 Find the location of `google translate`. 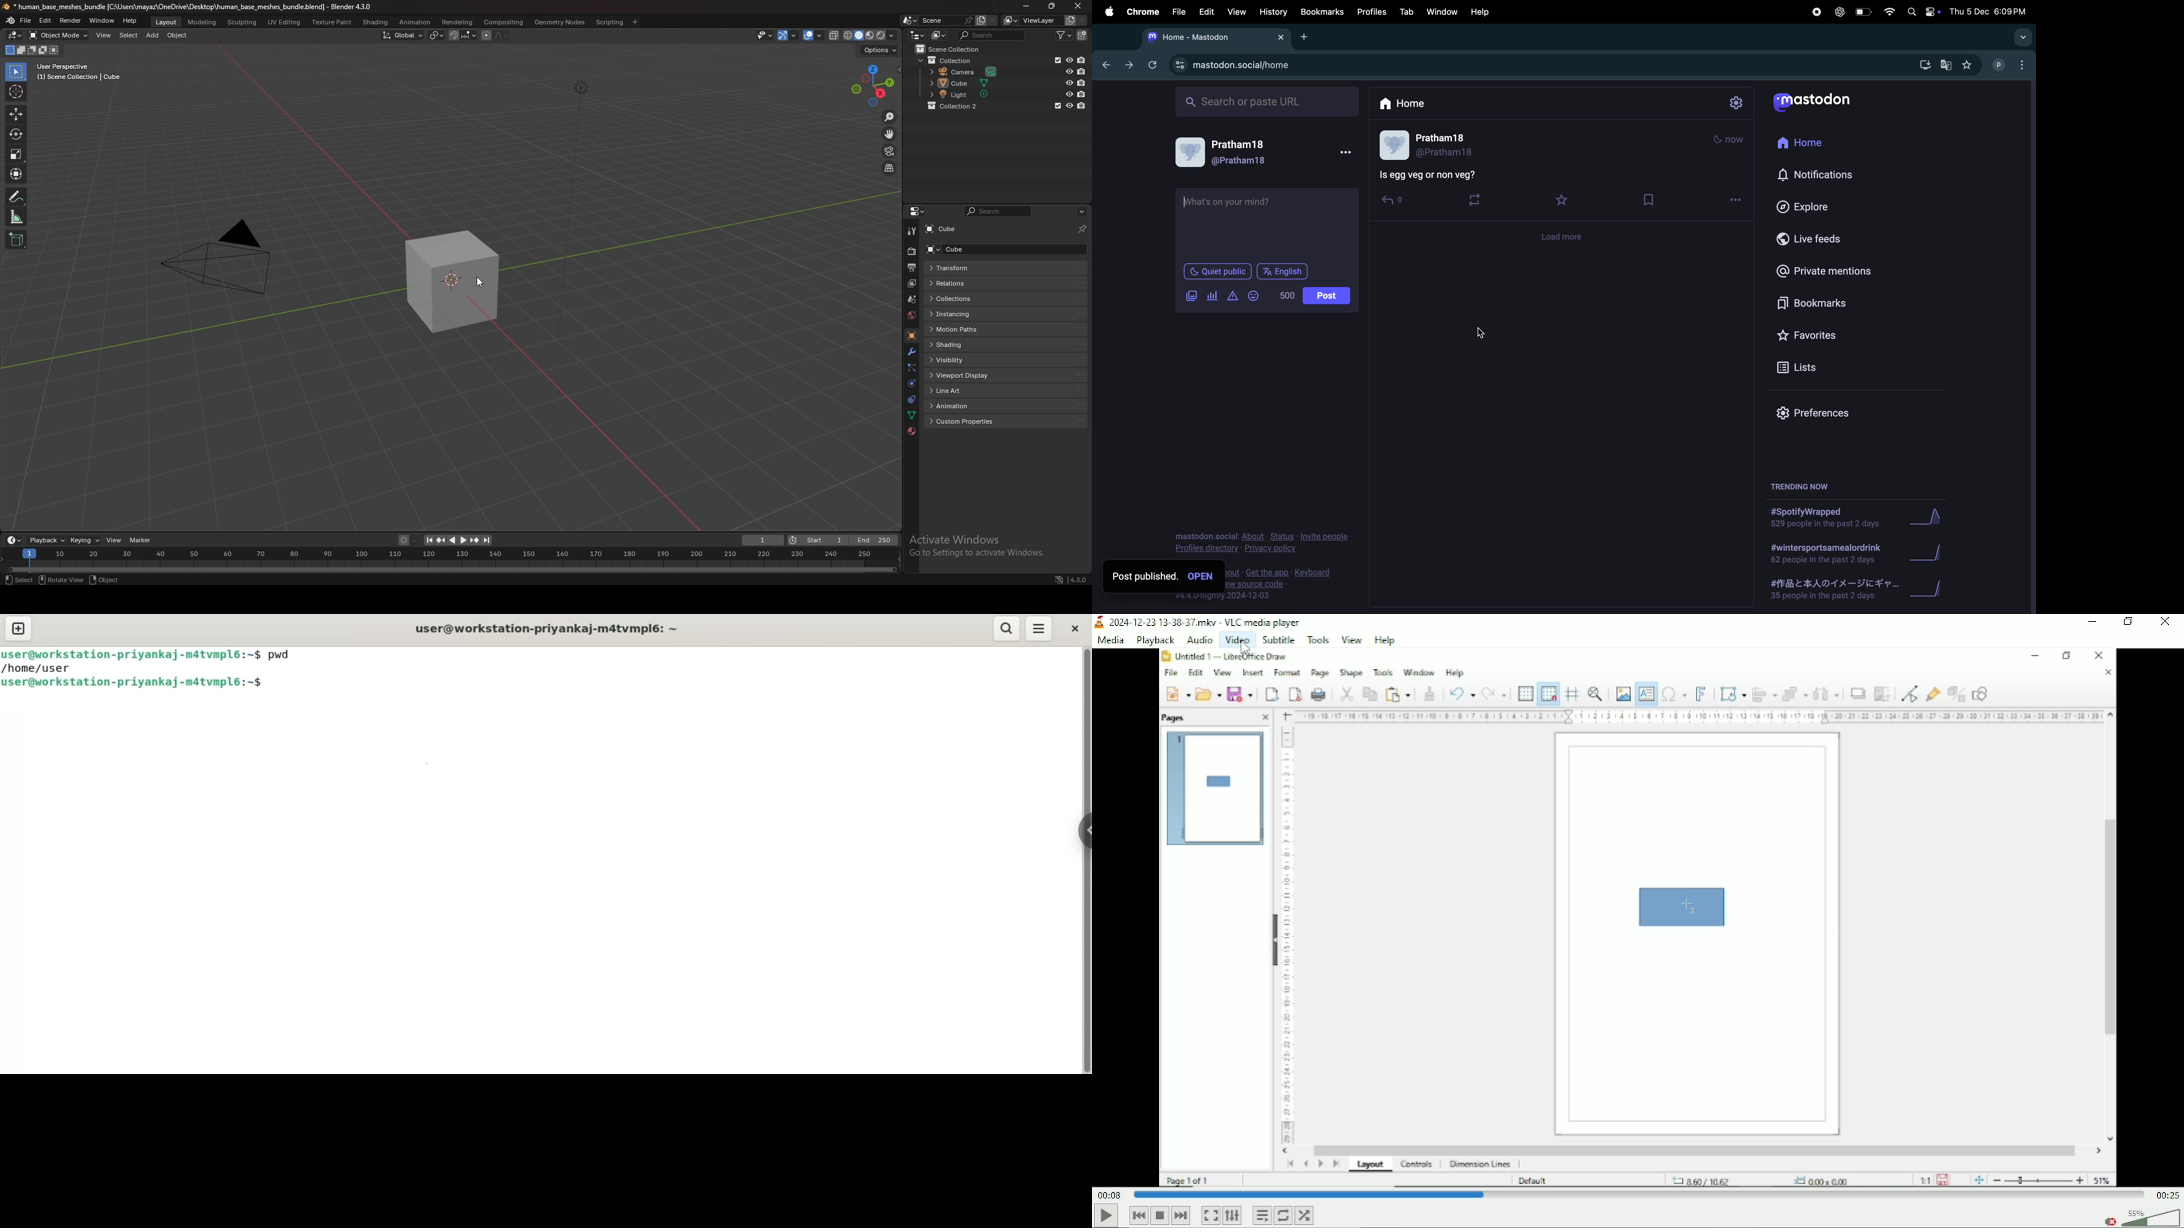

google translate is located at coordinates (1948, 66).